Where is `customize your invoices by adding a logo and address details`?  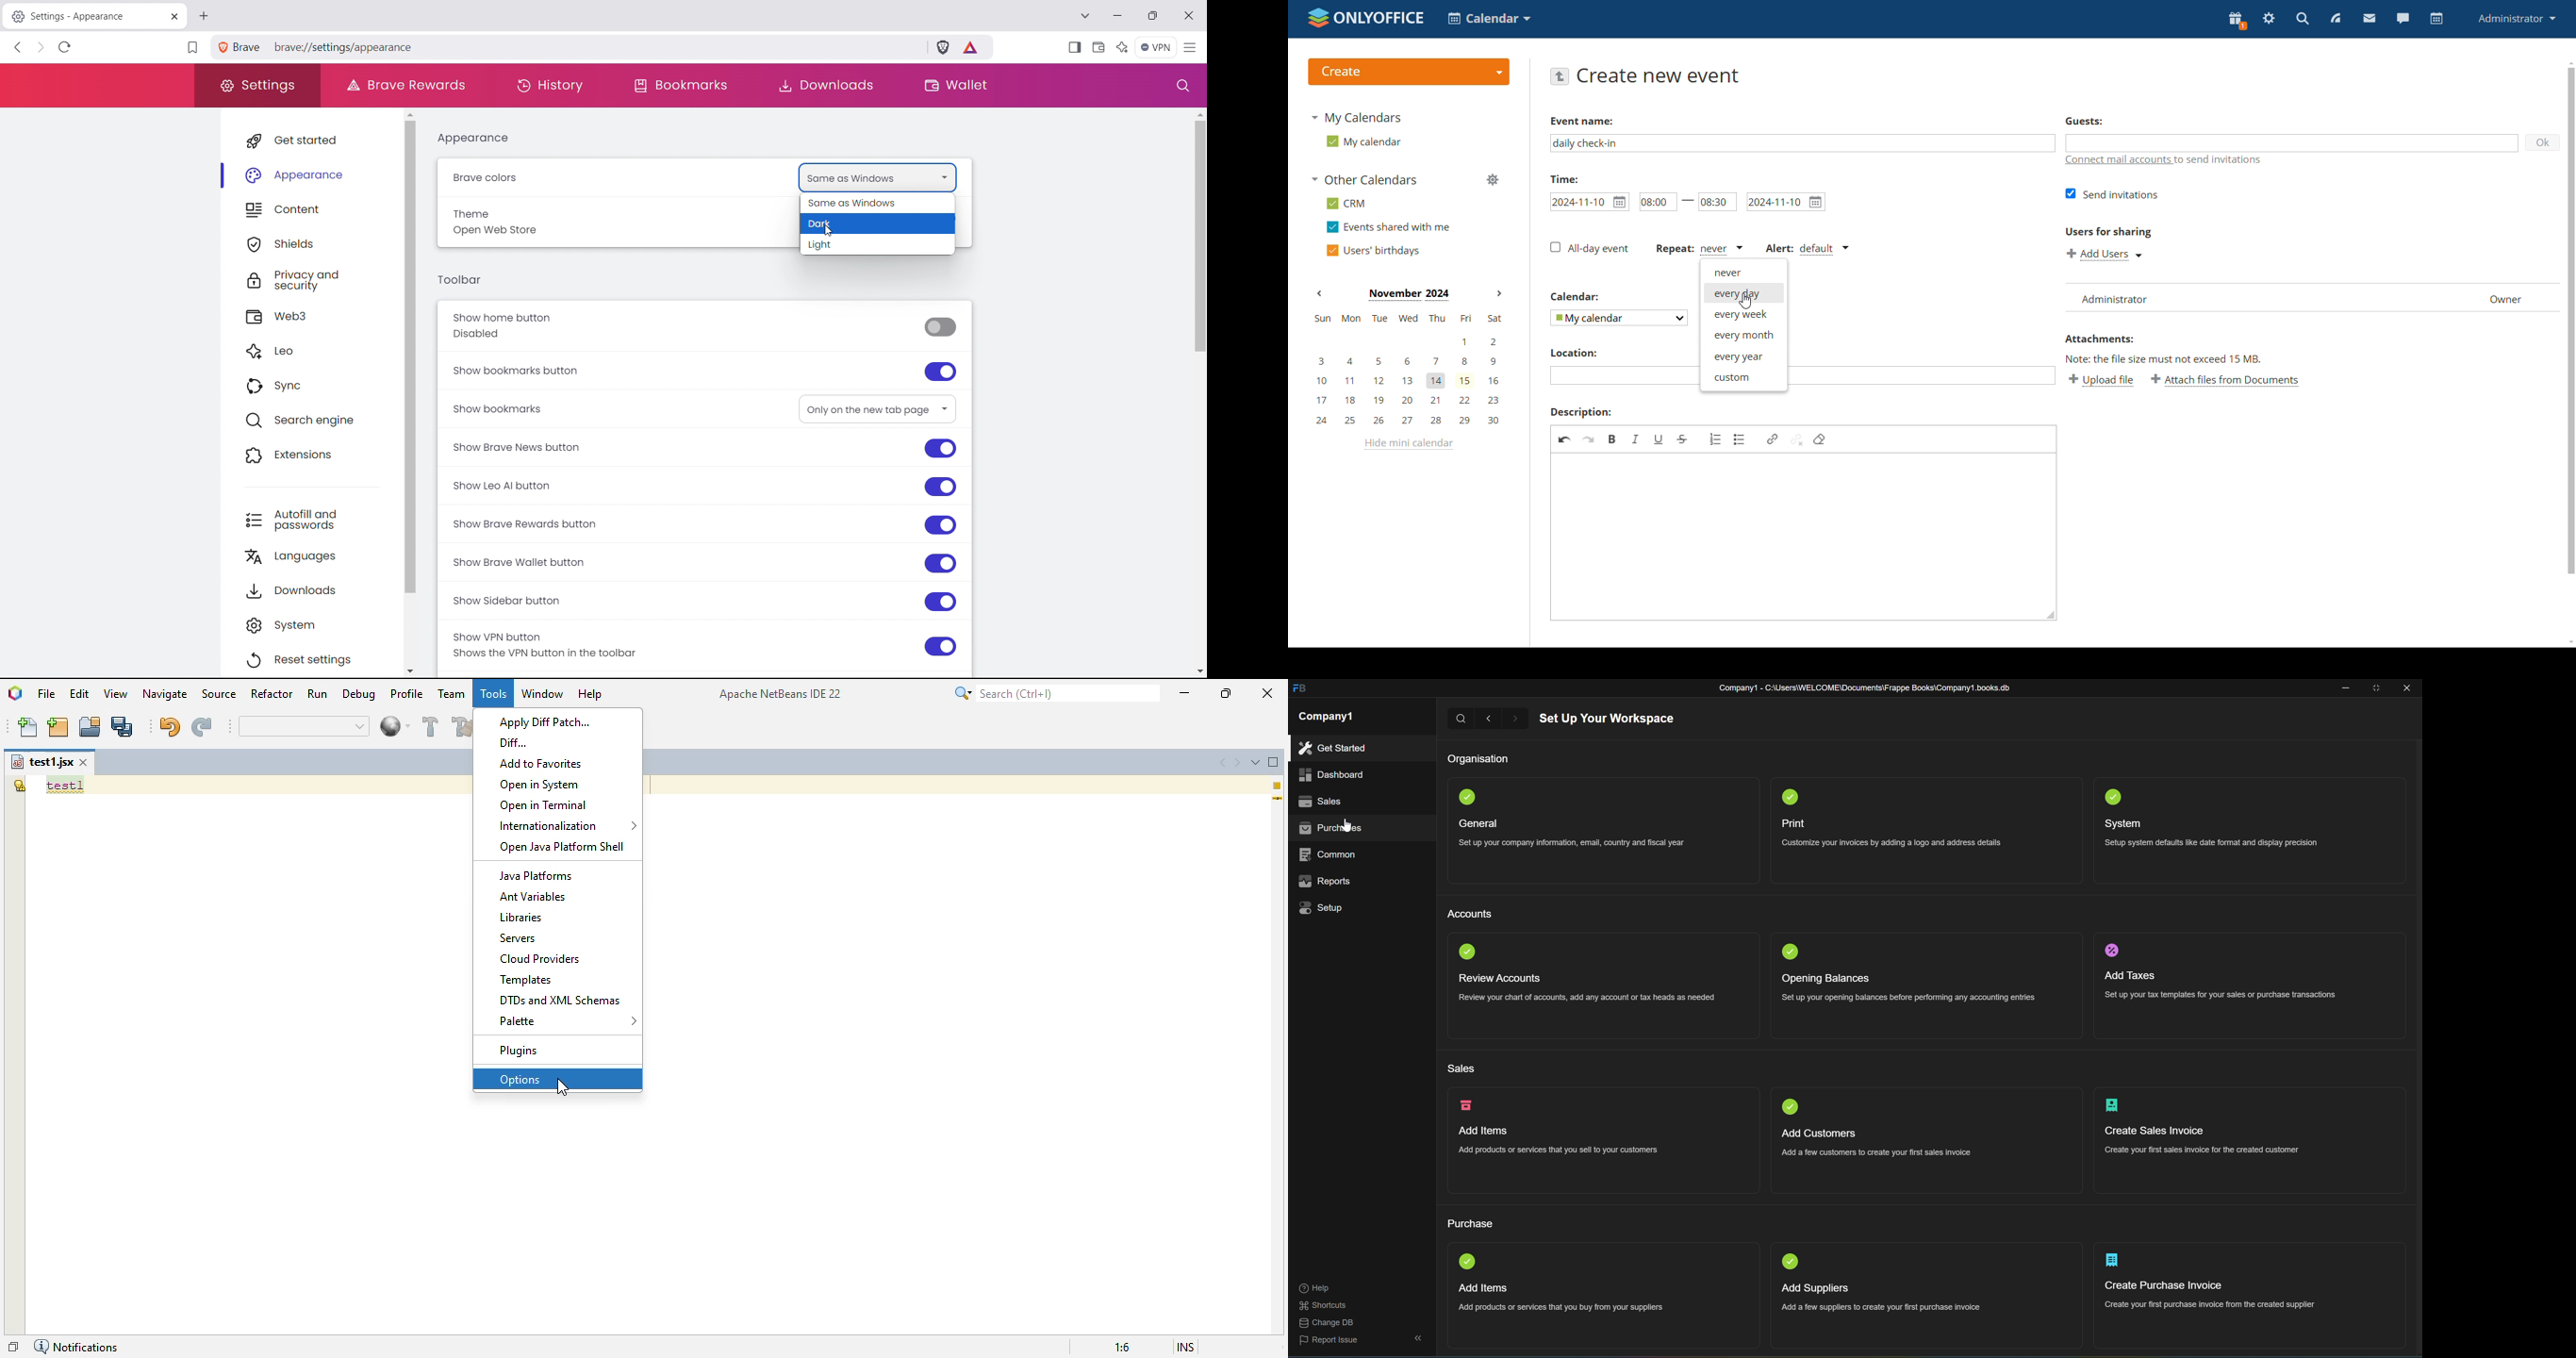
customize your invoices by adding a logo and address details is located at coordinates (1891, 843).